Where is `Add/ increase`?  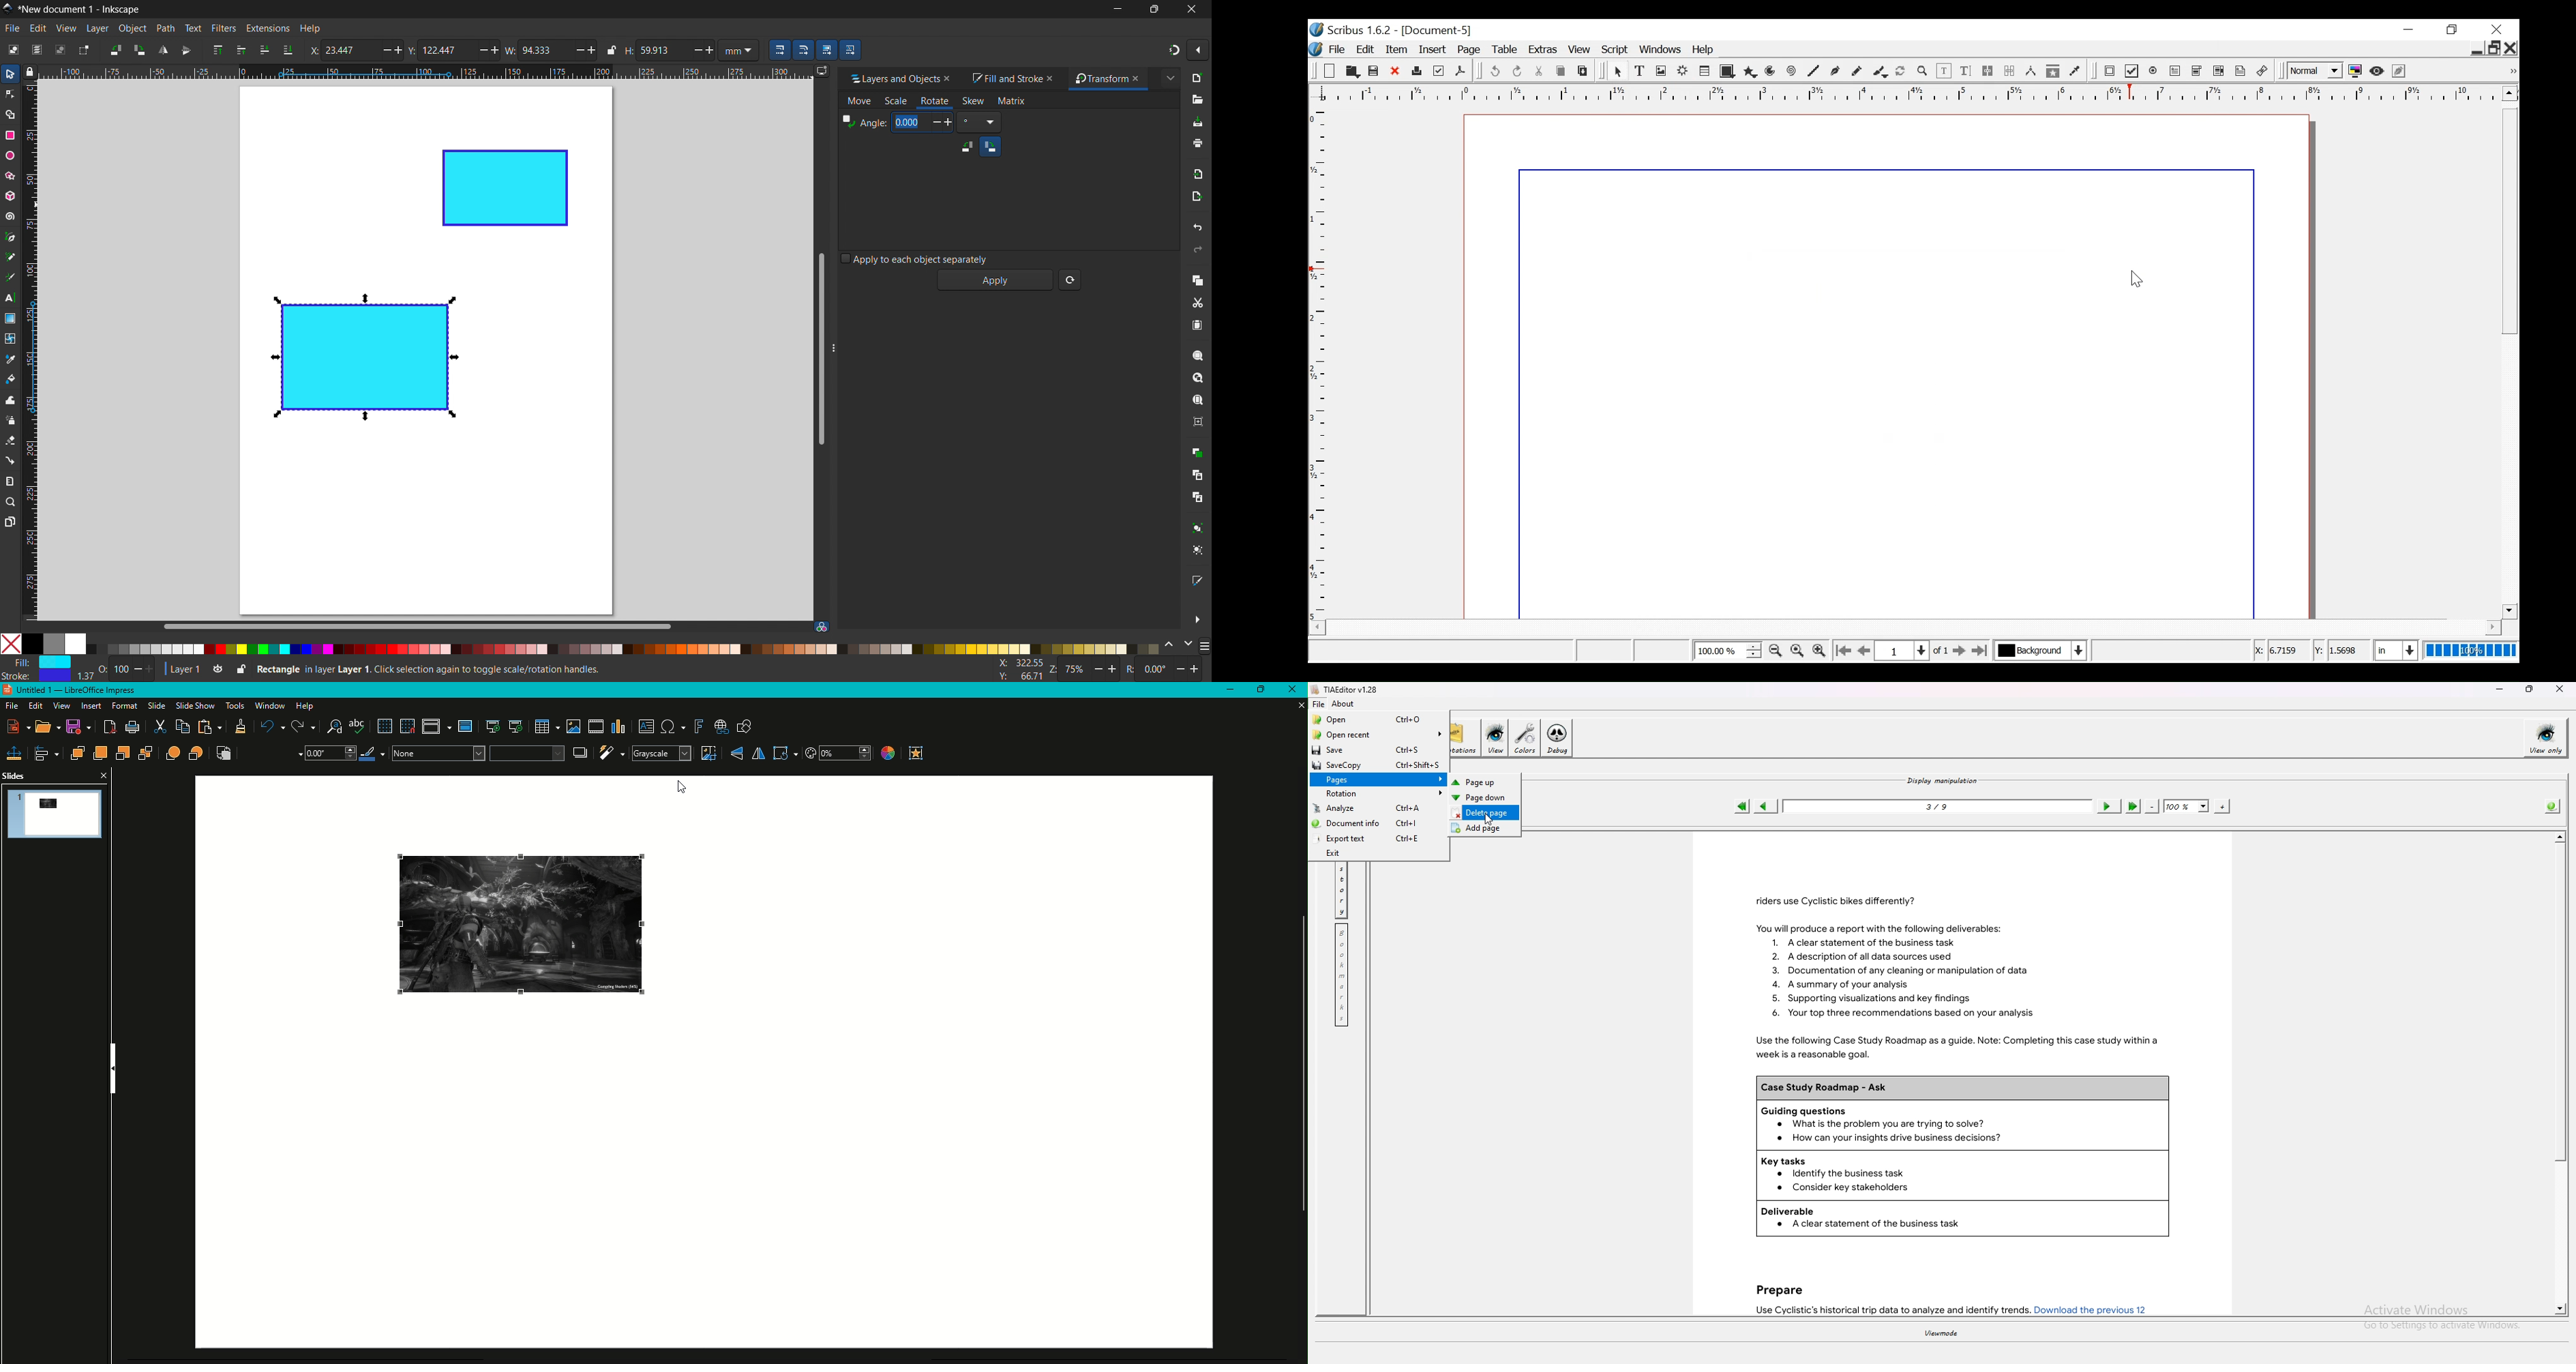
Add/ increase is located at coordinates (710, 49).